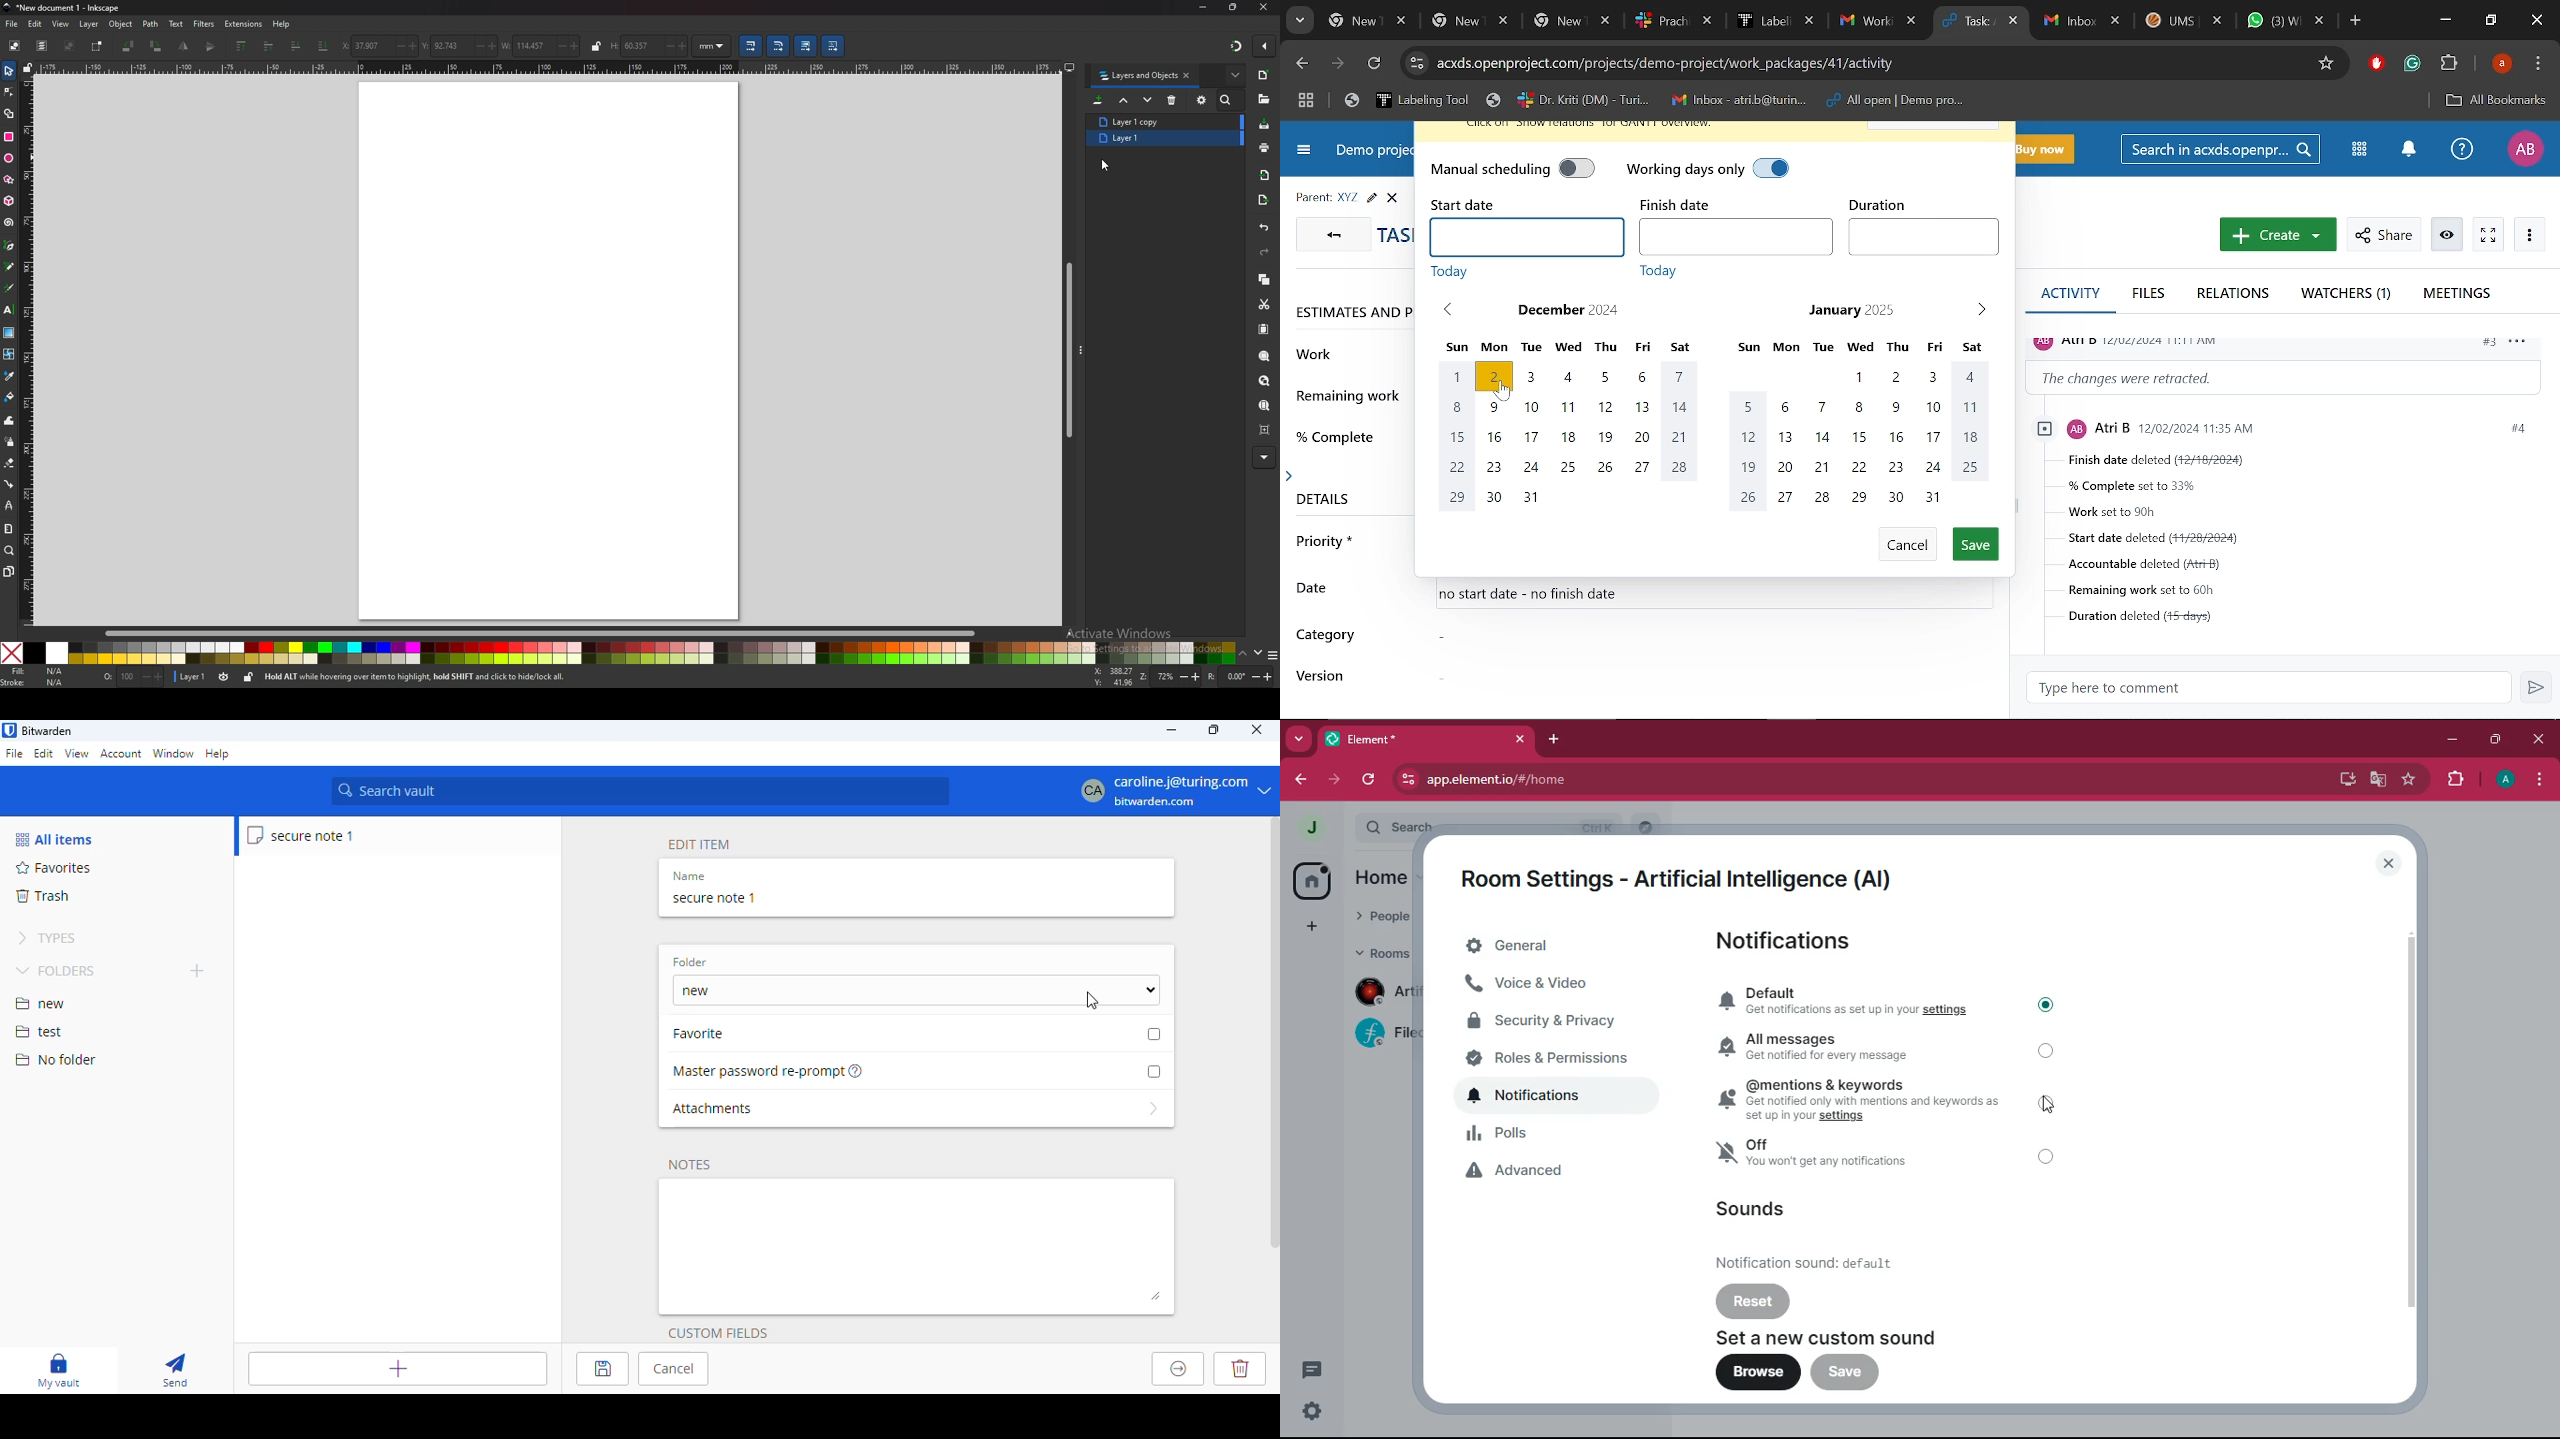  I want to click on Relations, so click(2238, 295).